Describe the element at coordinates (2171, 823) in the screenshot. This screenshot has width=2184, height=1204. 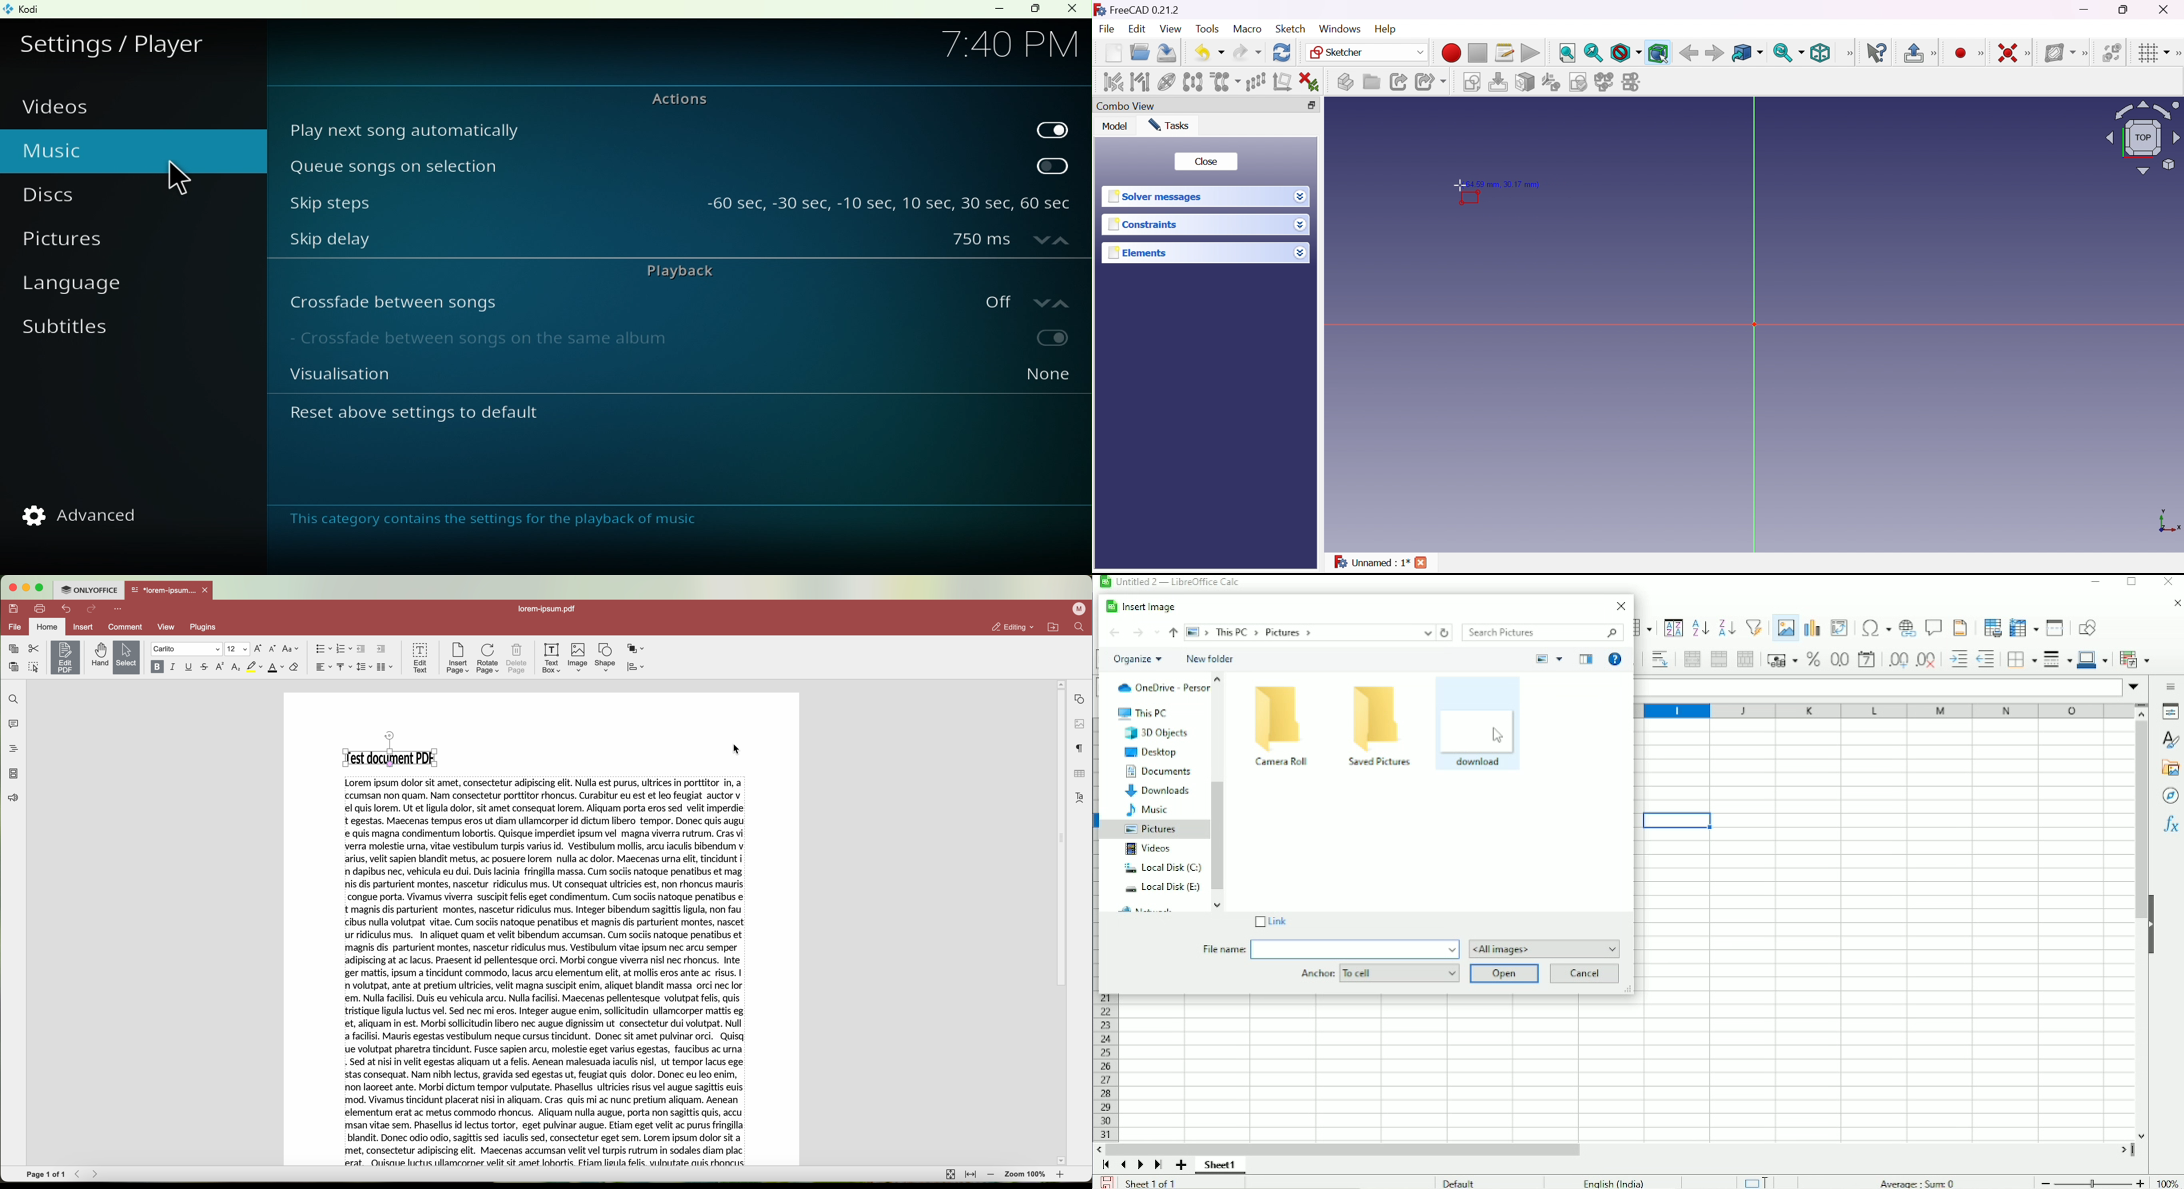
I see `Functions` at that location.